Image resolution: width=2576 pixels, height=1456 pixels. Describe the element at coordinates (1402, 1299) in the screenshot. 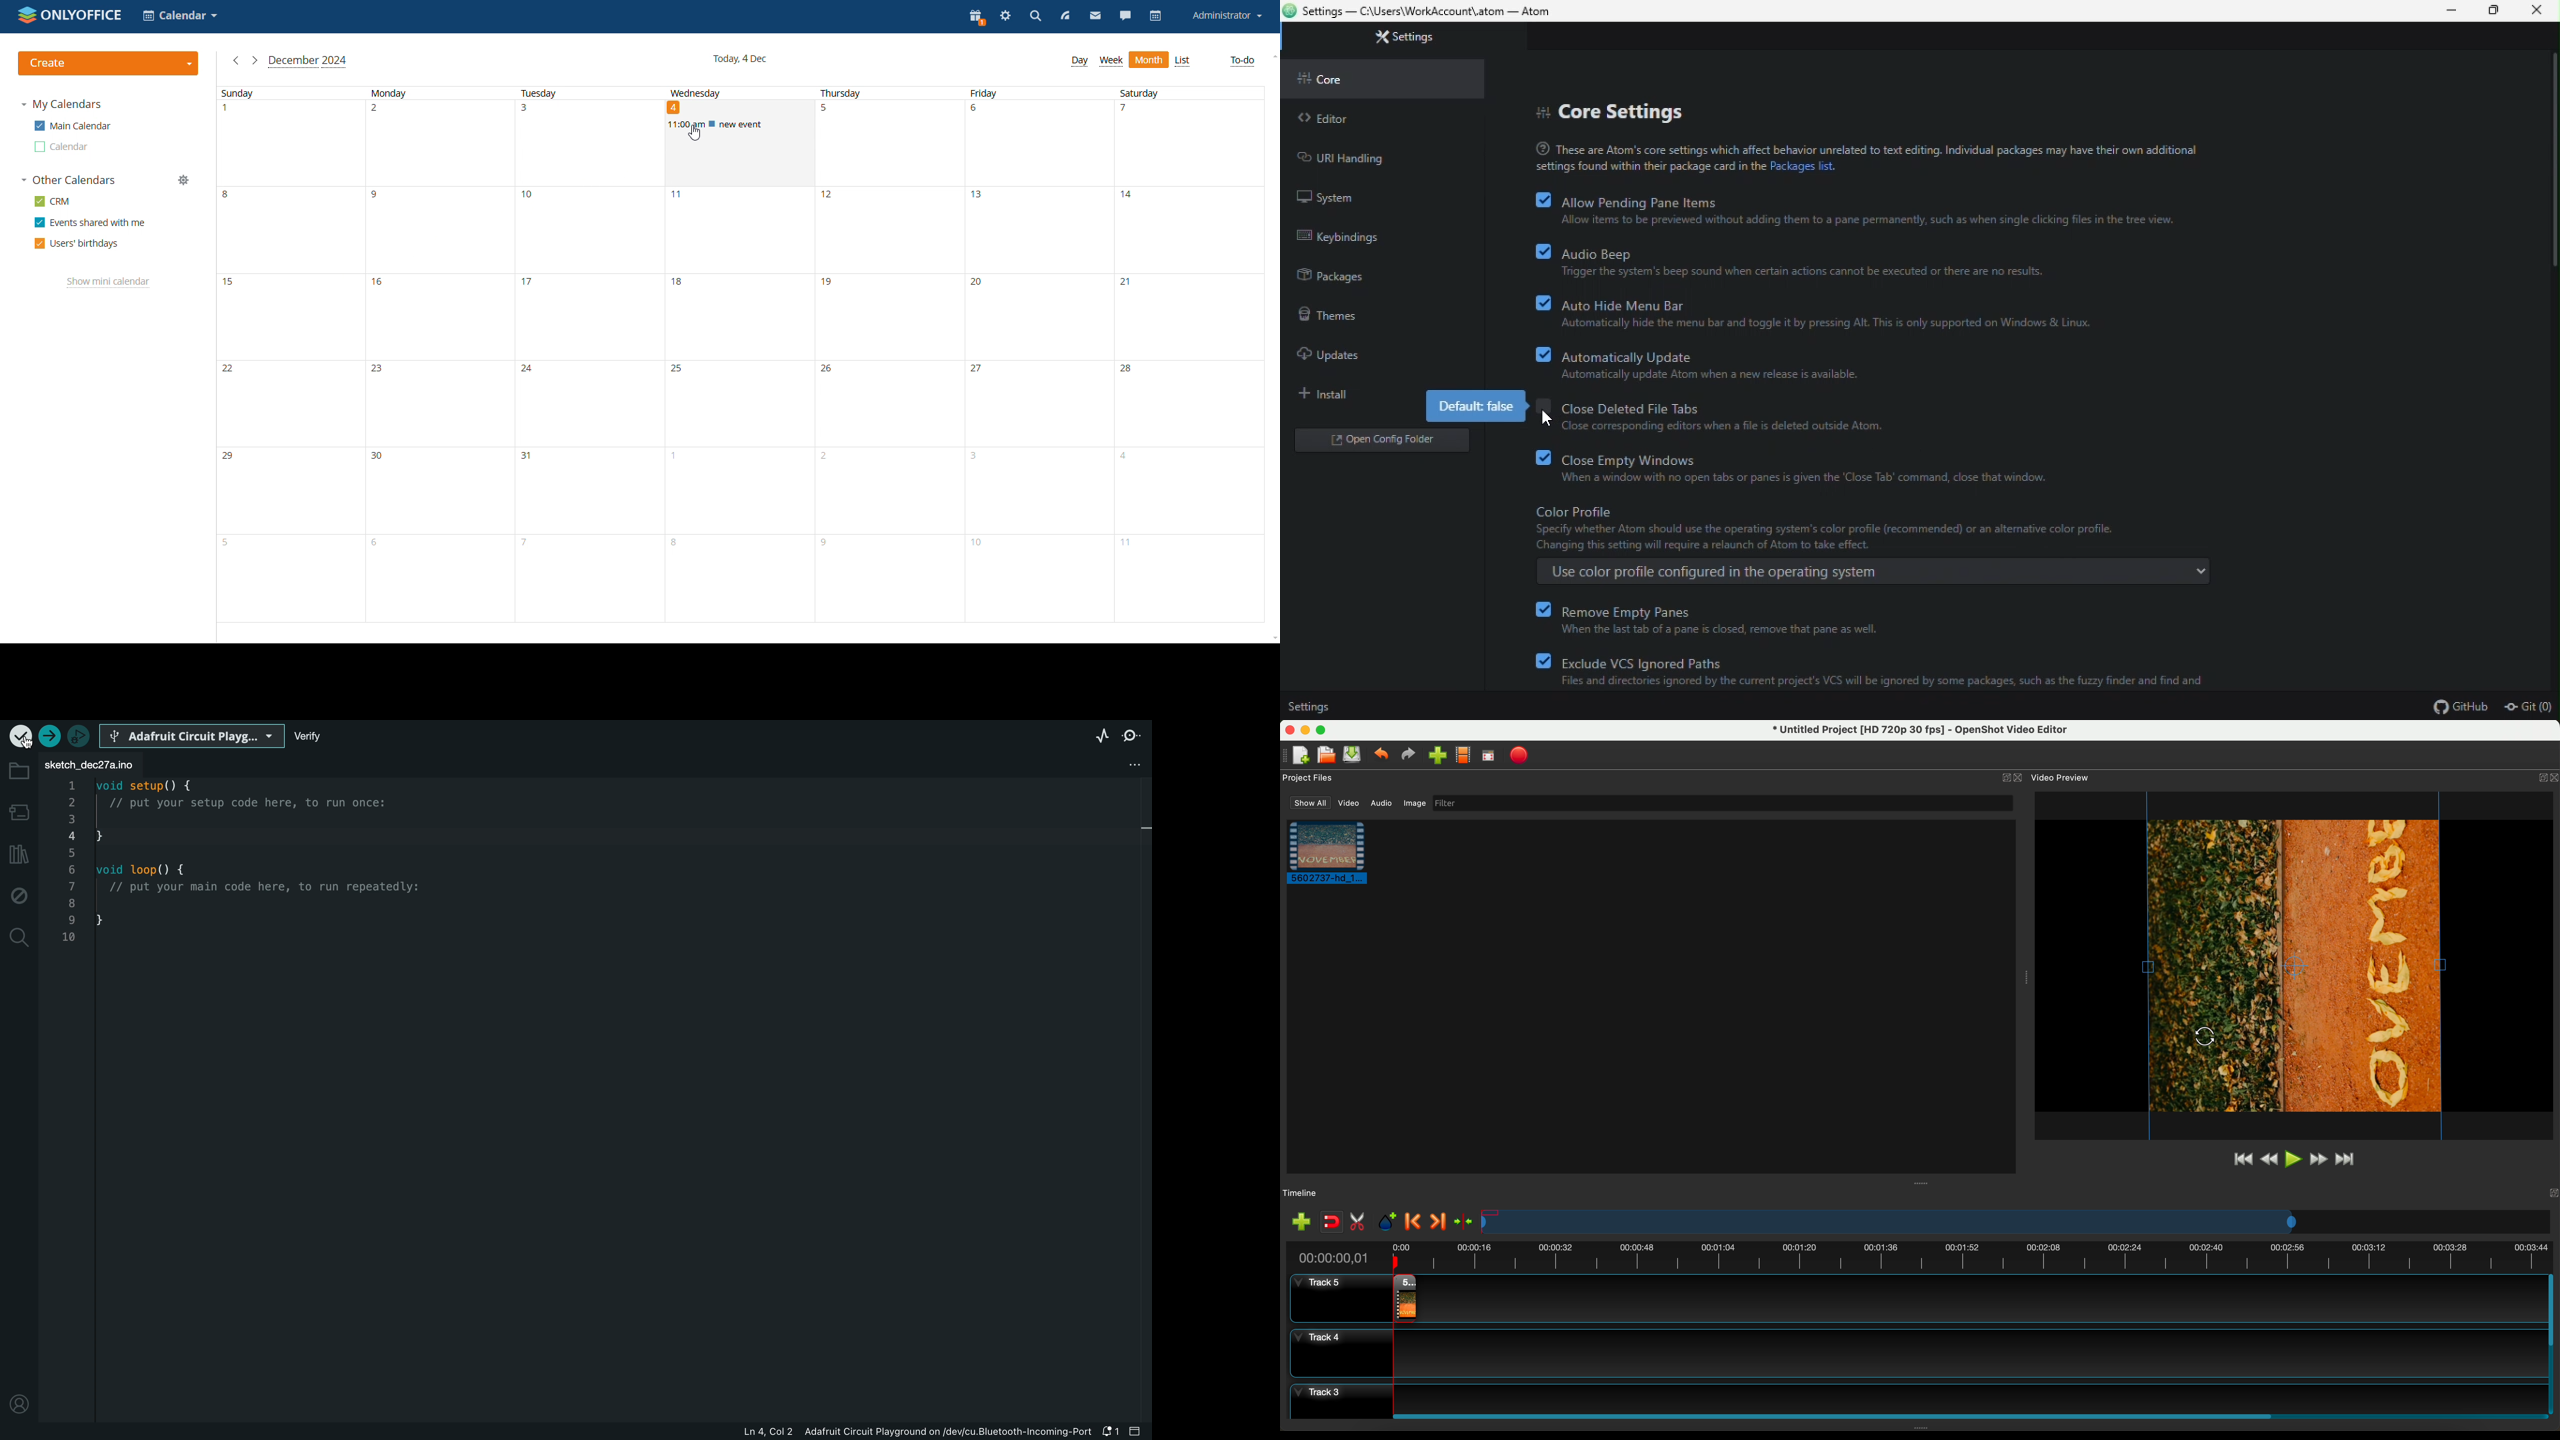

I see `drag video to track 4` at that location.